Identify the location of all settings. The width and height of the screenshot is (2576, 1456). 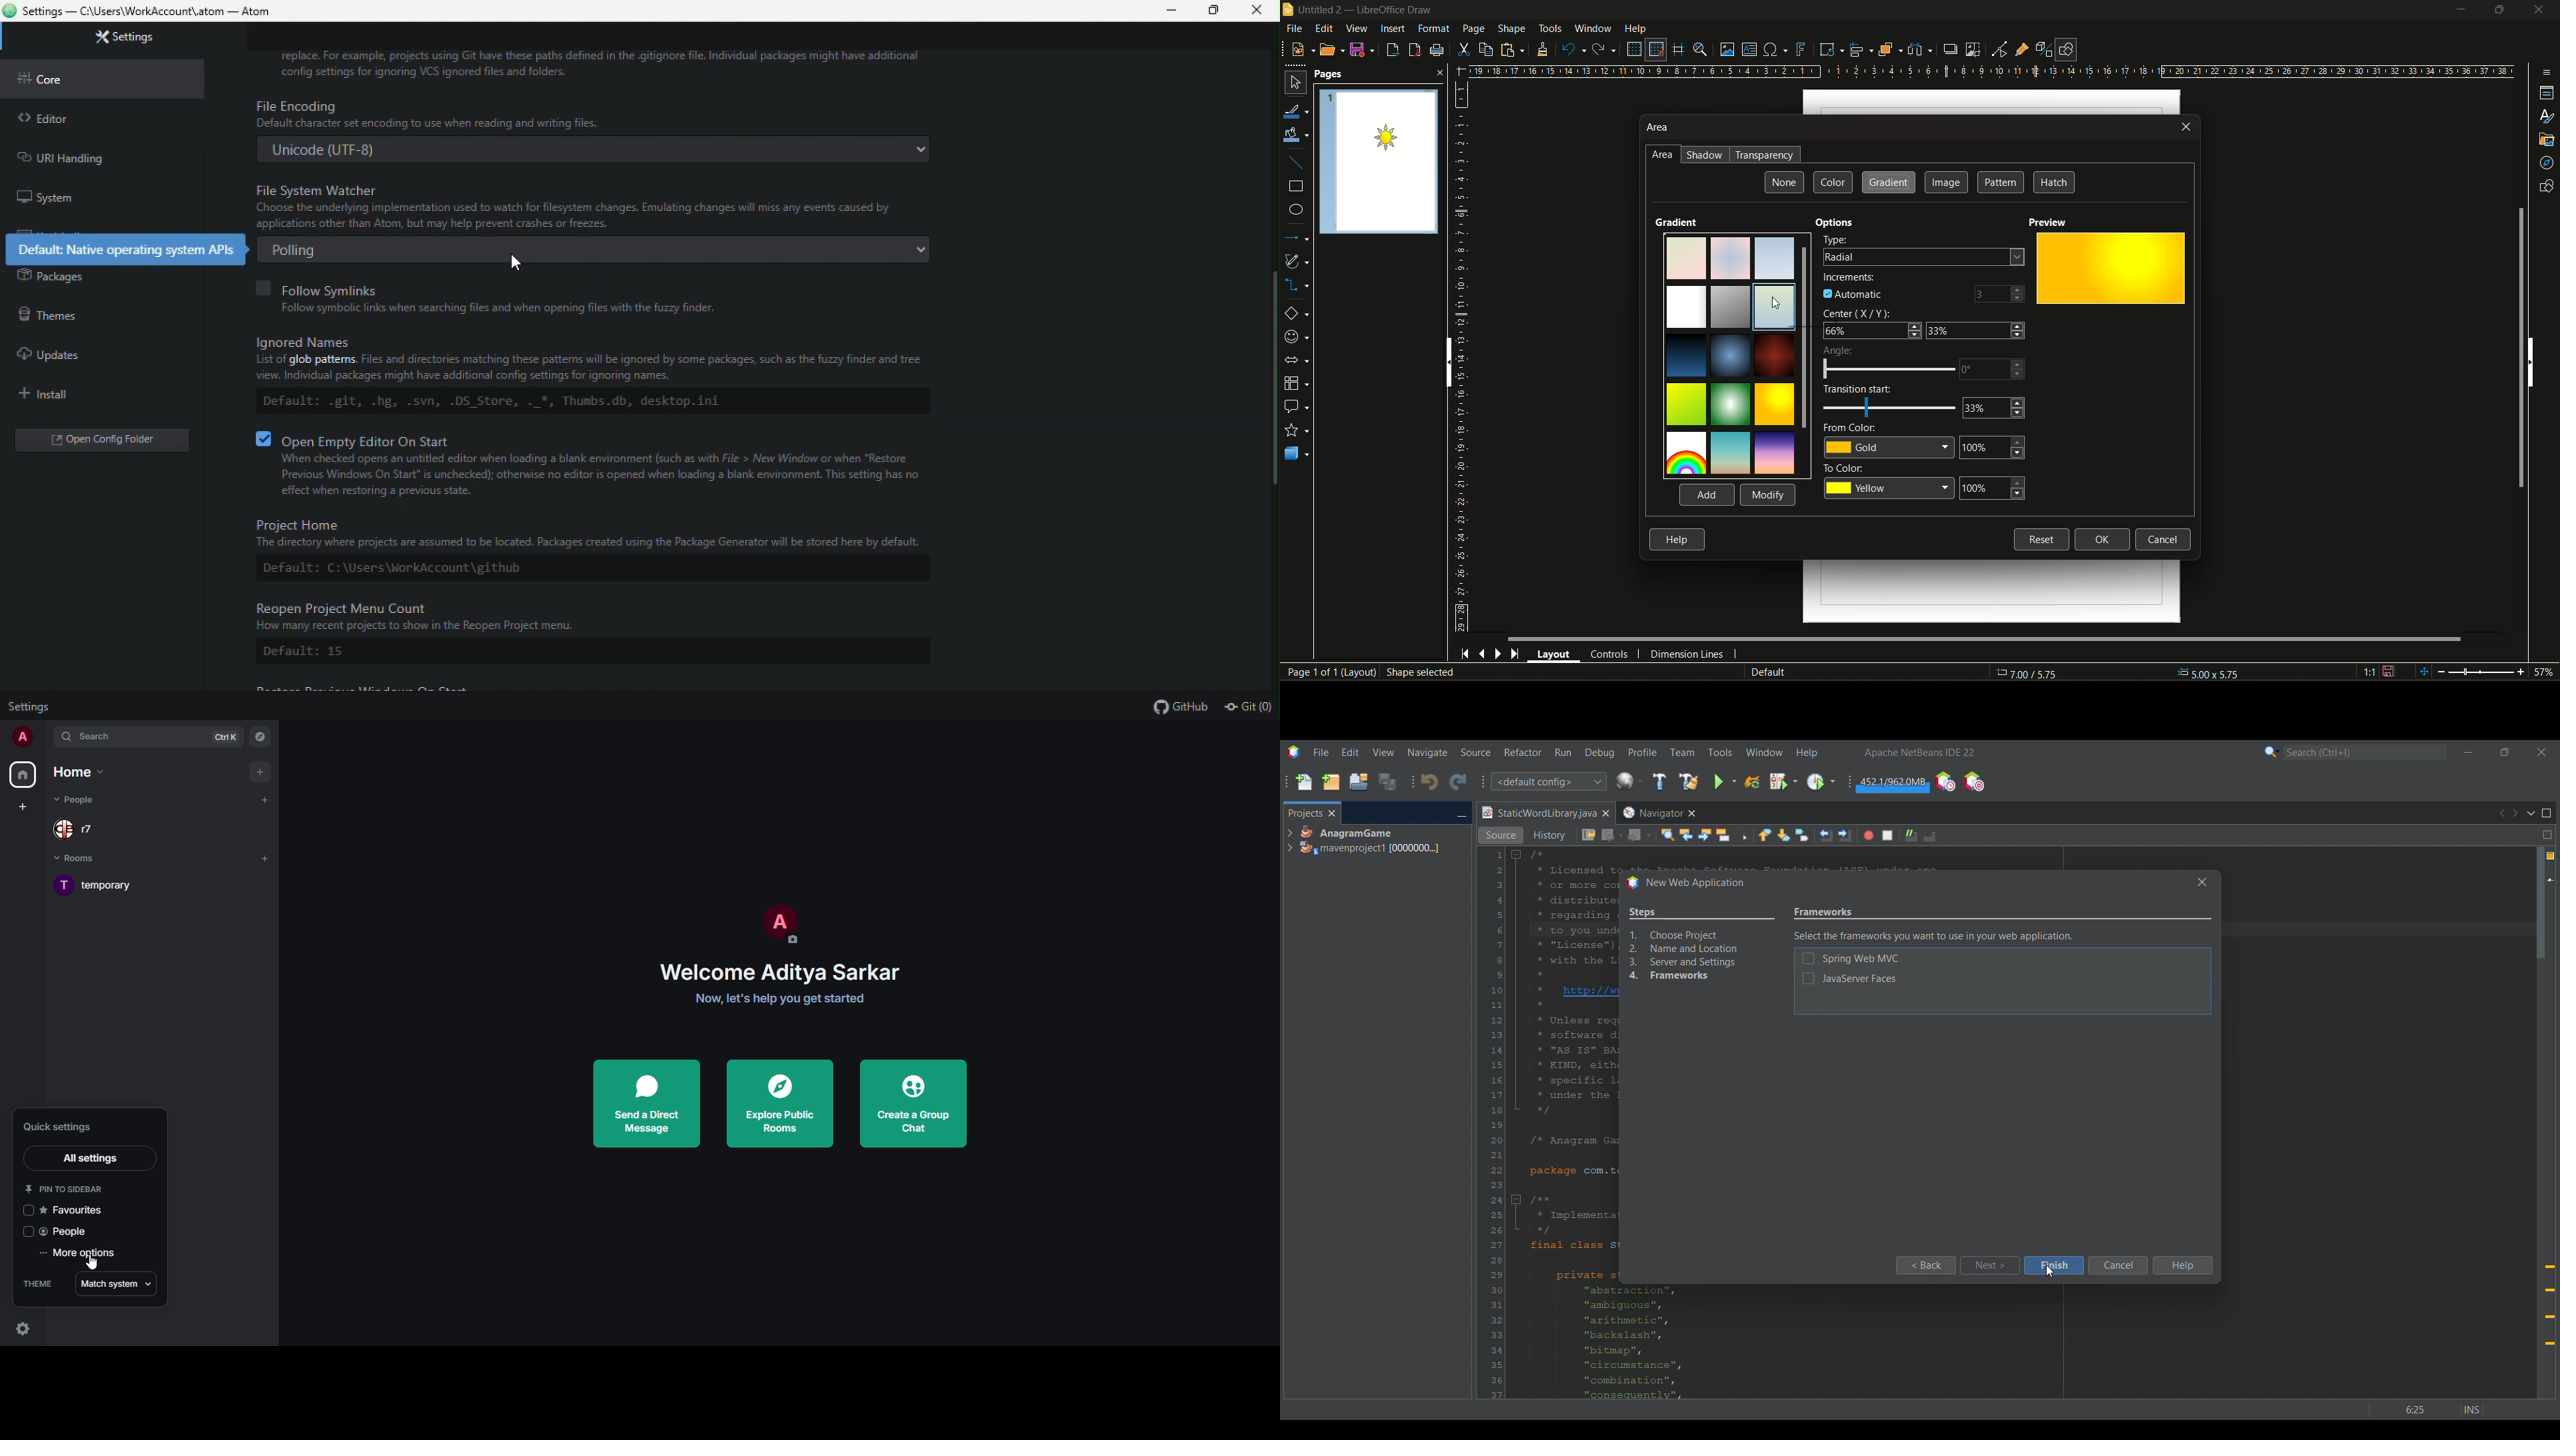
(89, 1158).